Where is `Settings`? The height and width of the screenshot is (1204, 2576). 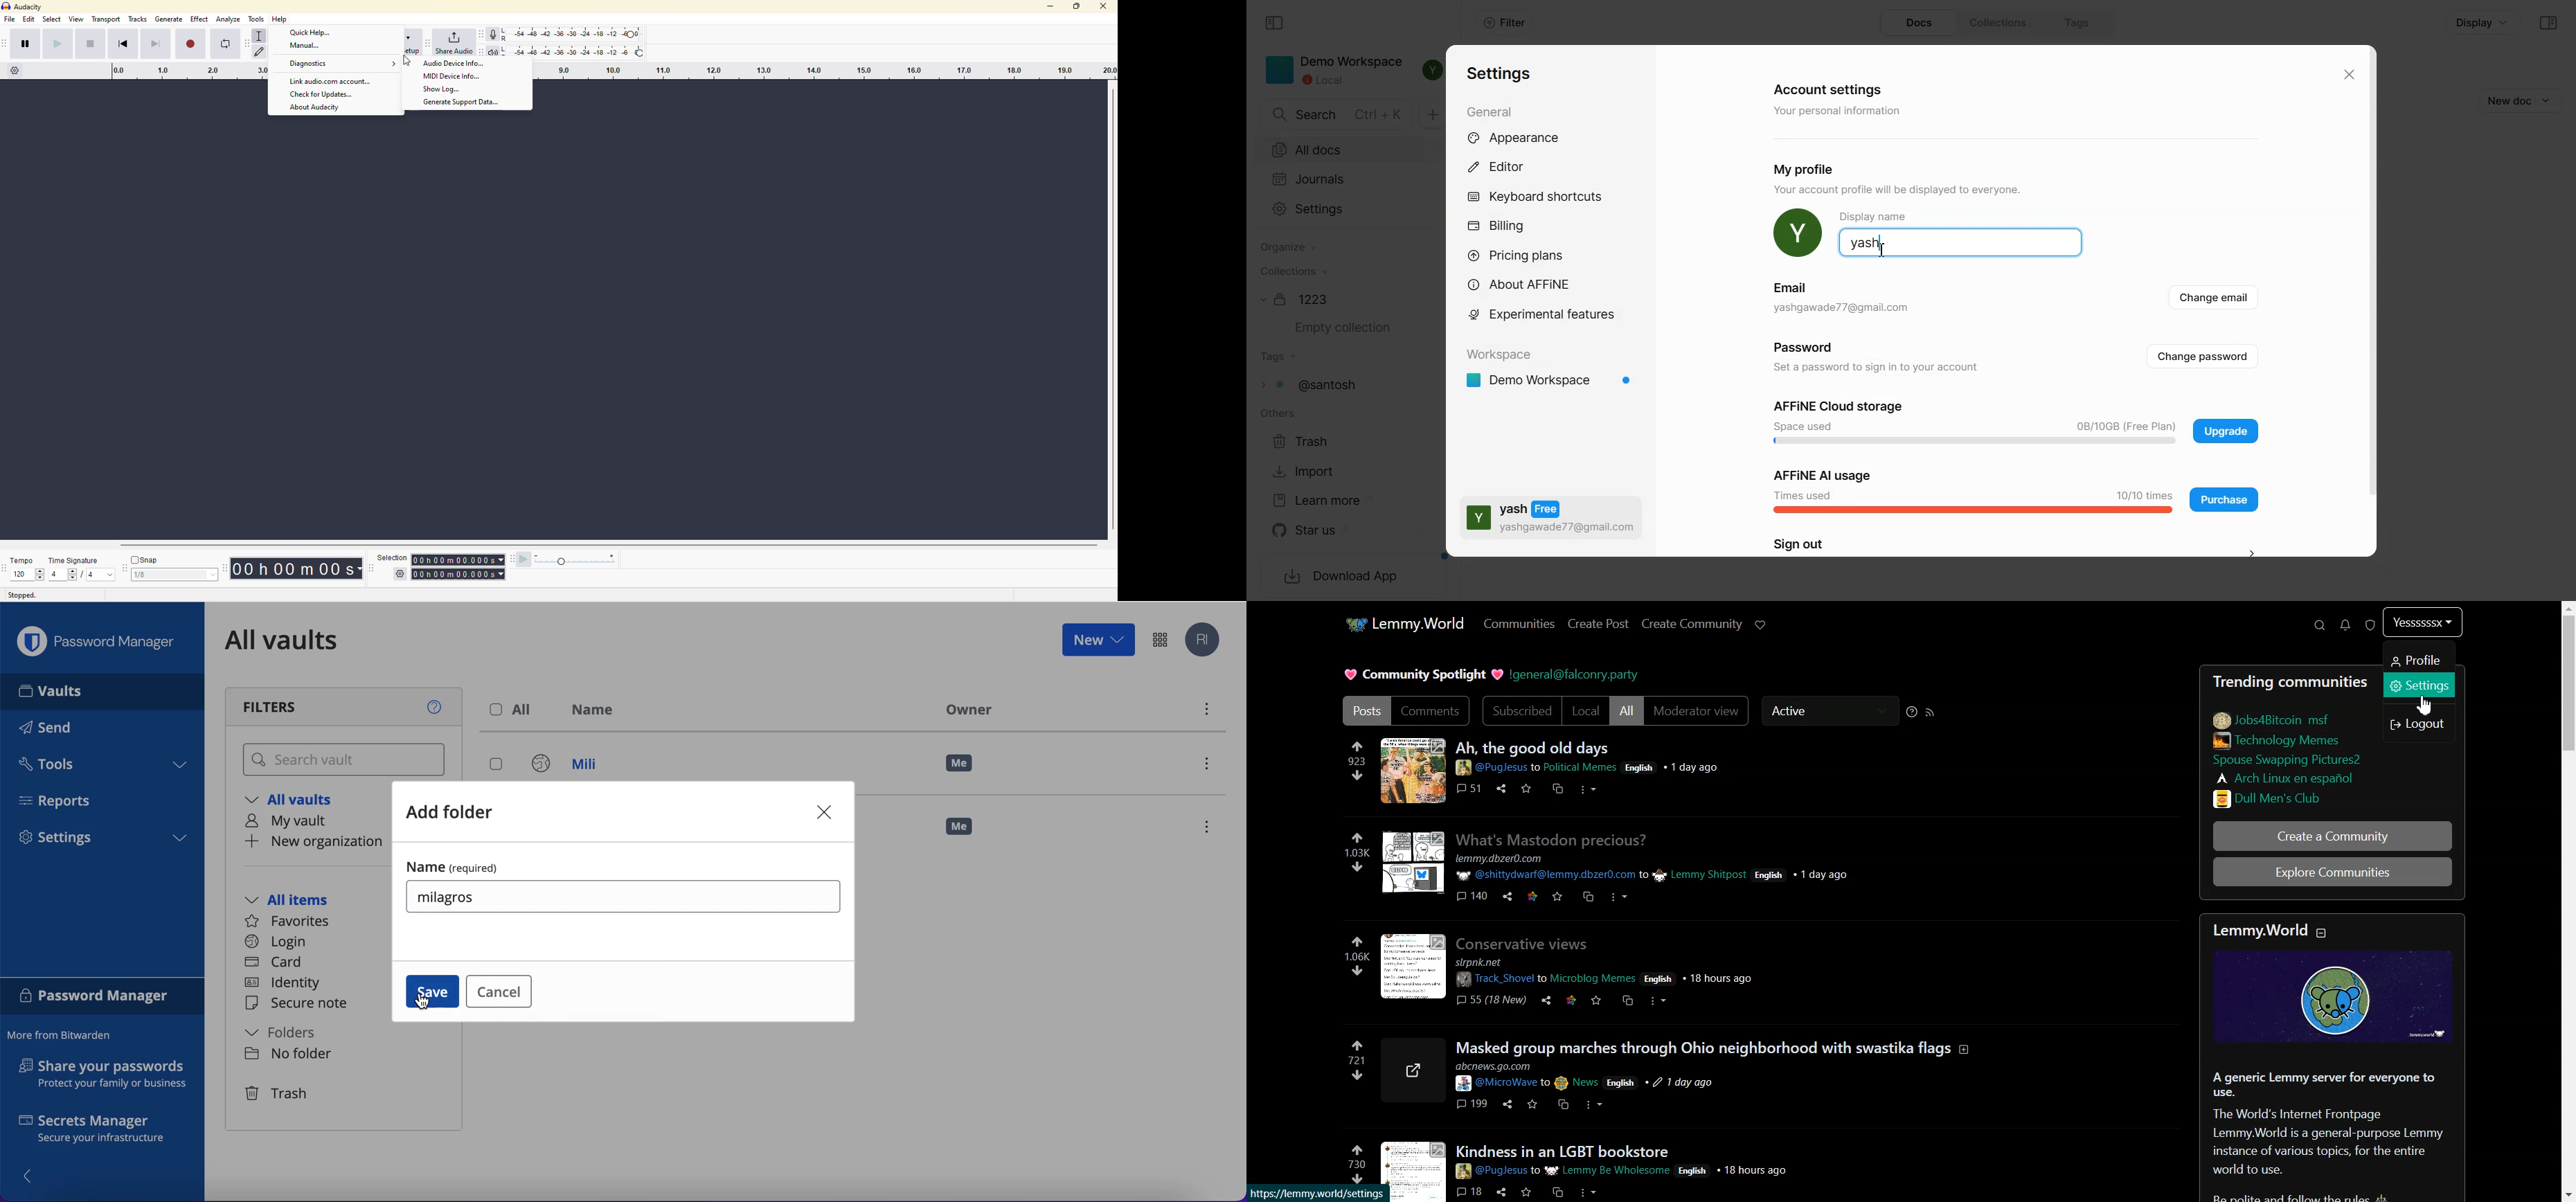 Settings is located at coordinates (1338, 210).